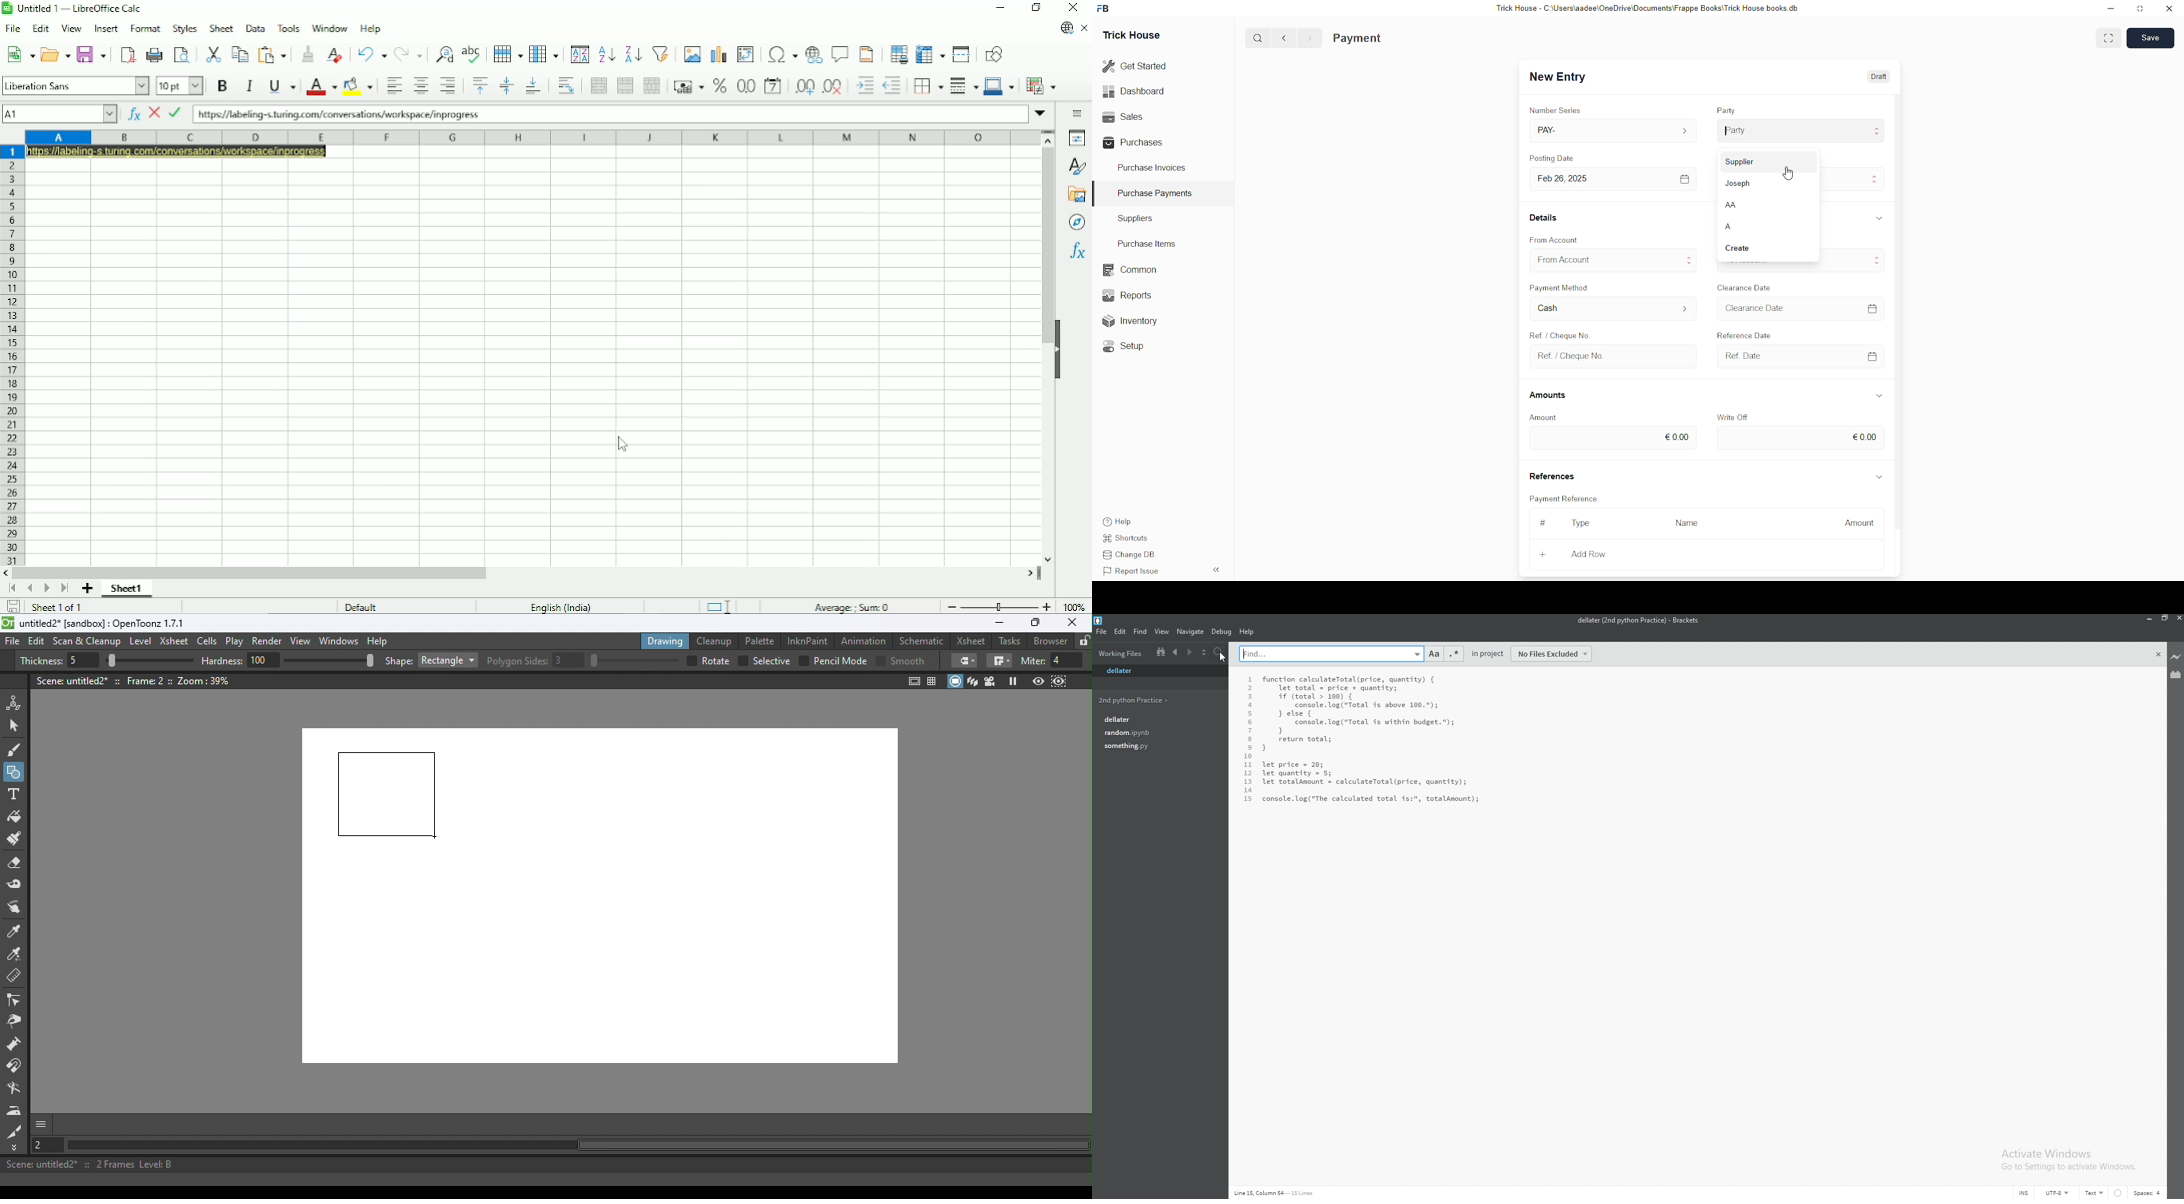 The image size is (2184, 1204). Describe the element at coordinates (1137, 65) in the screenshot. I see `Get Started` at that location.